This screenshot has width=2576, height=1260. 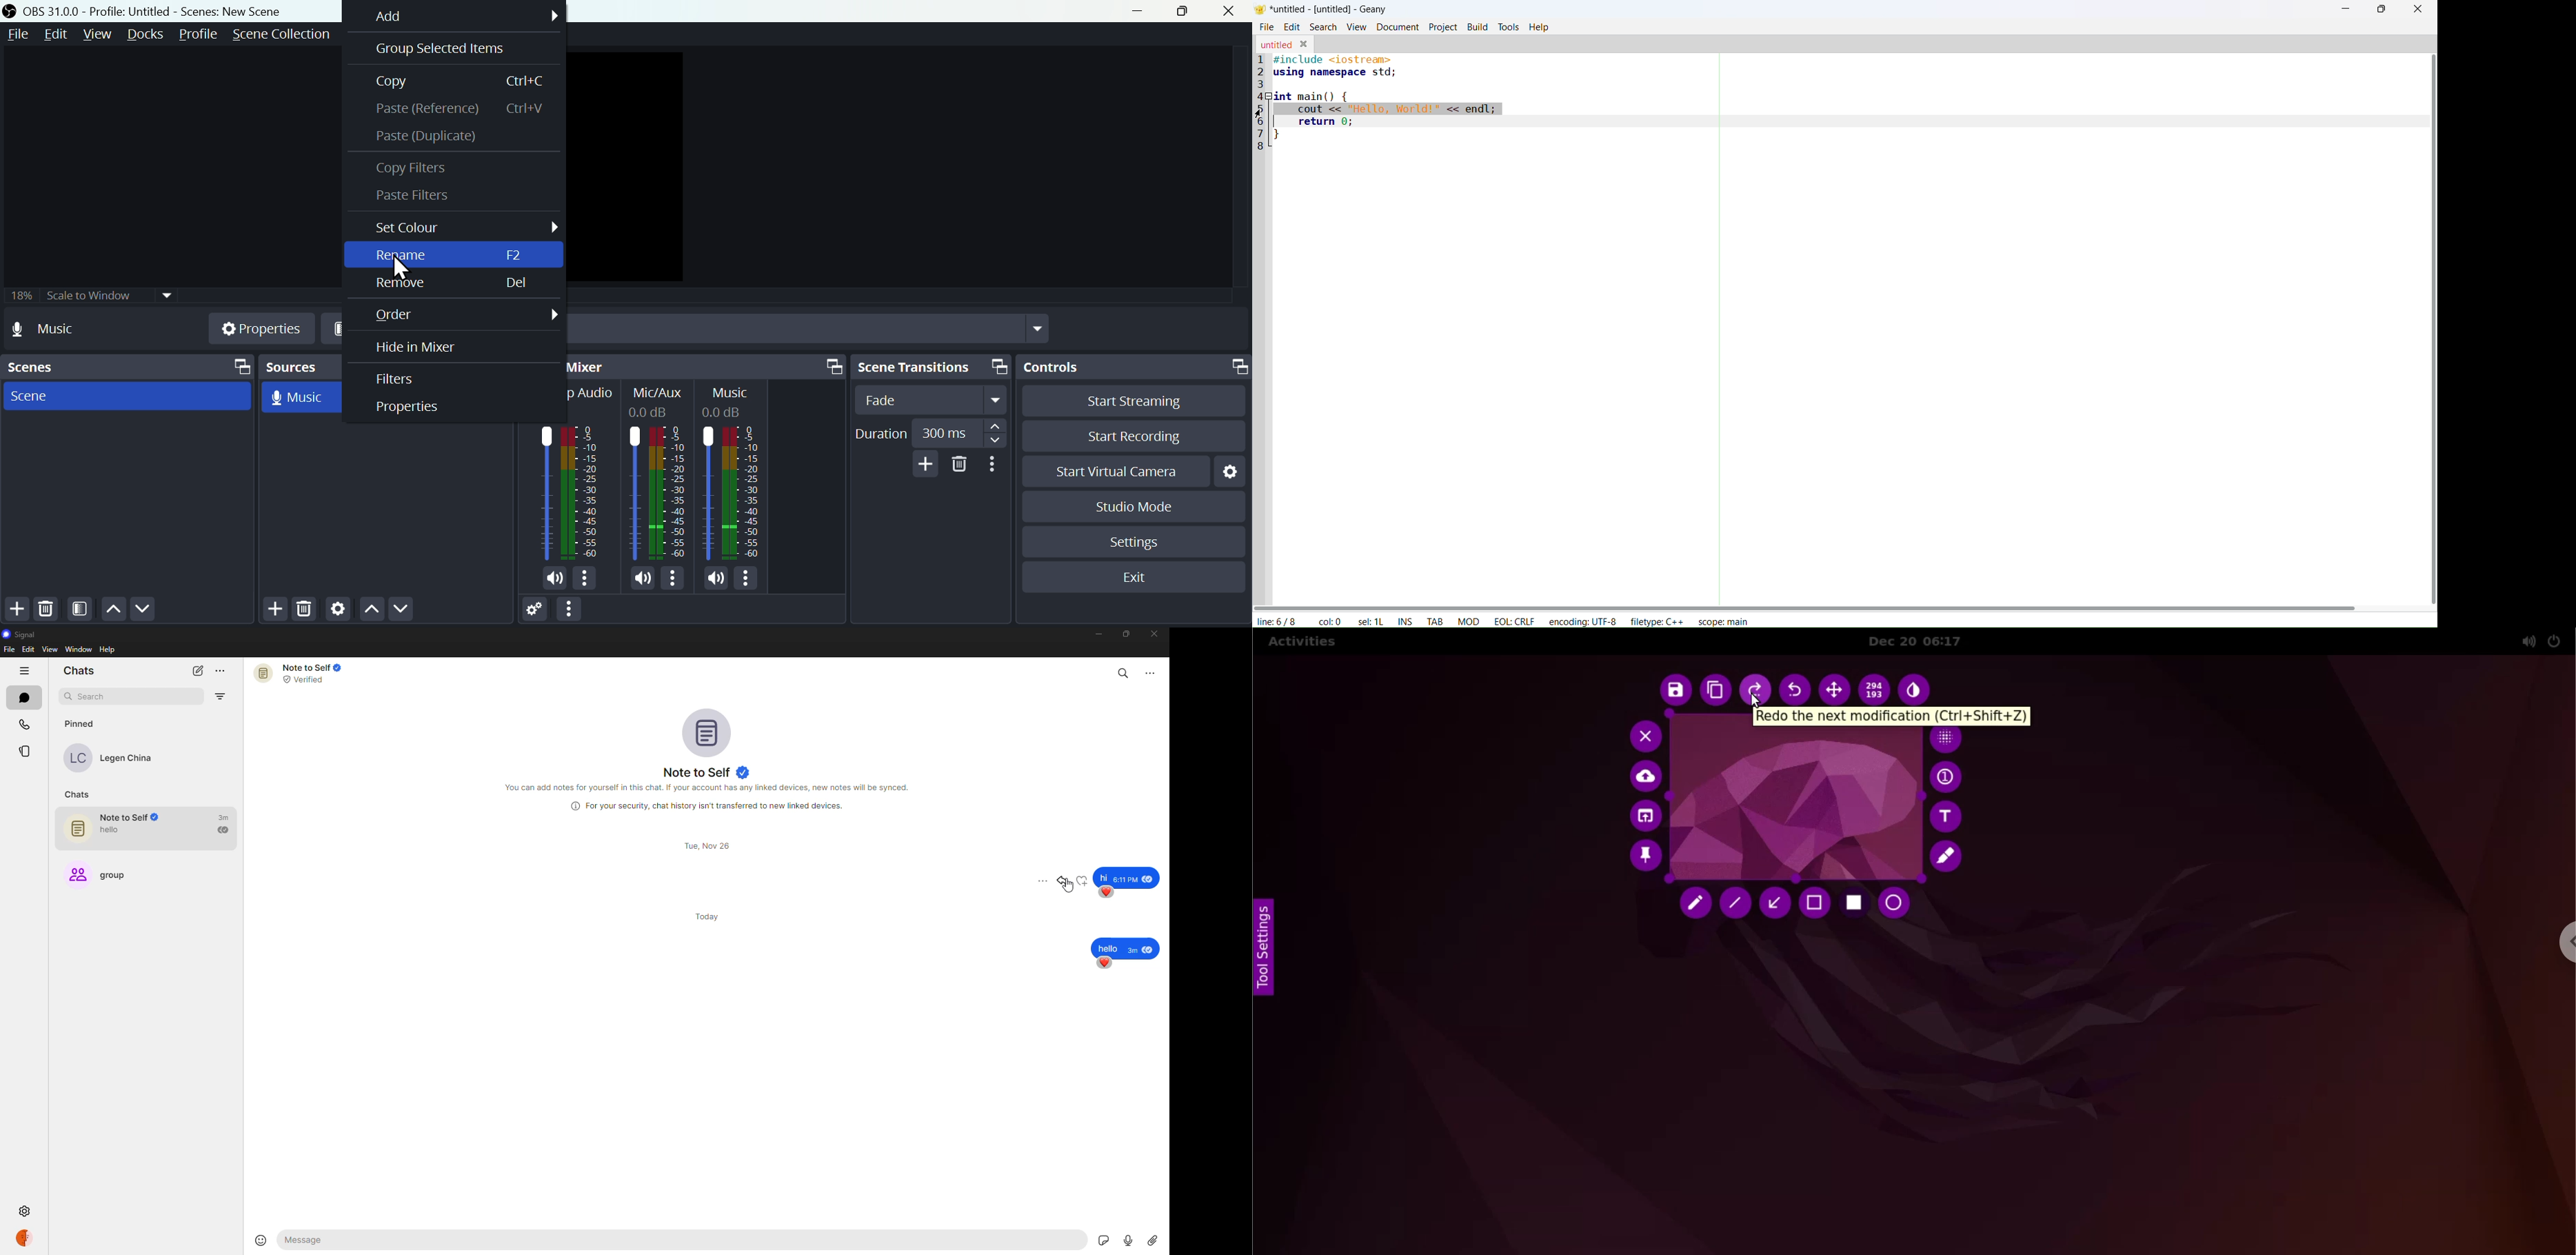 What do you see at coordinates (995, 464) in the screenshot?
I see `More options` at bounding box center [995, 464].